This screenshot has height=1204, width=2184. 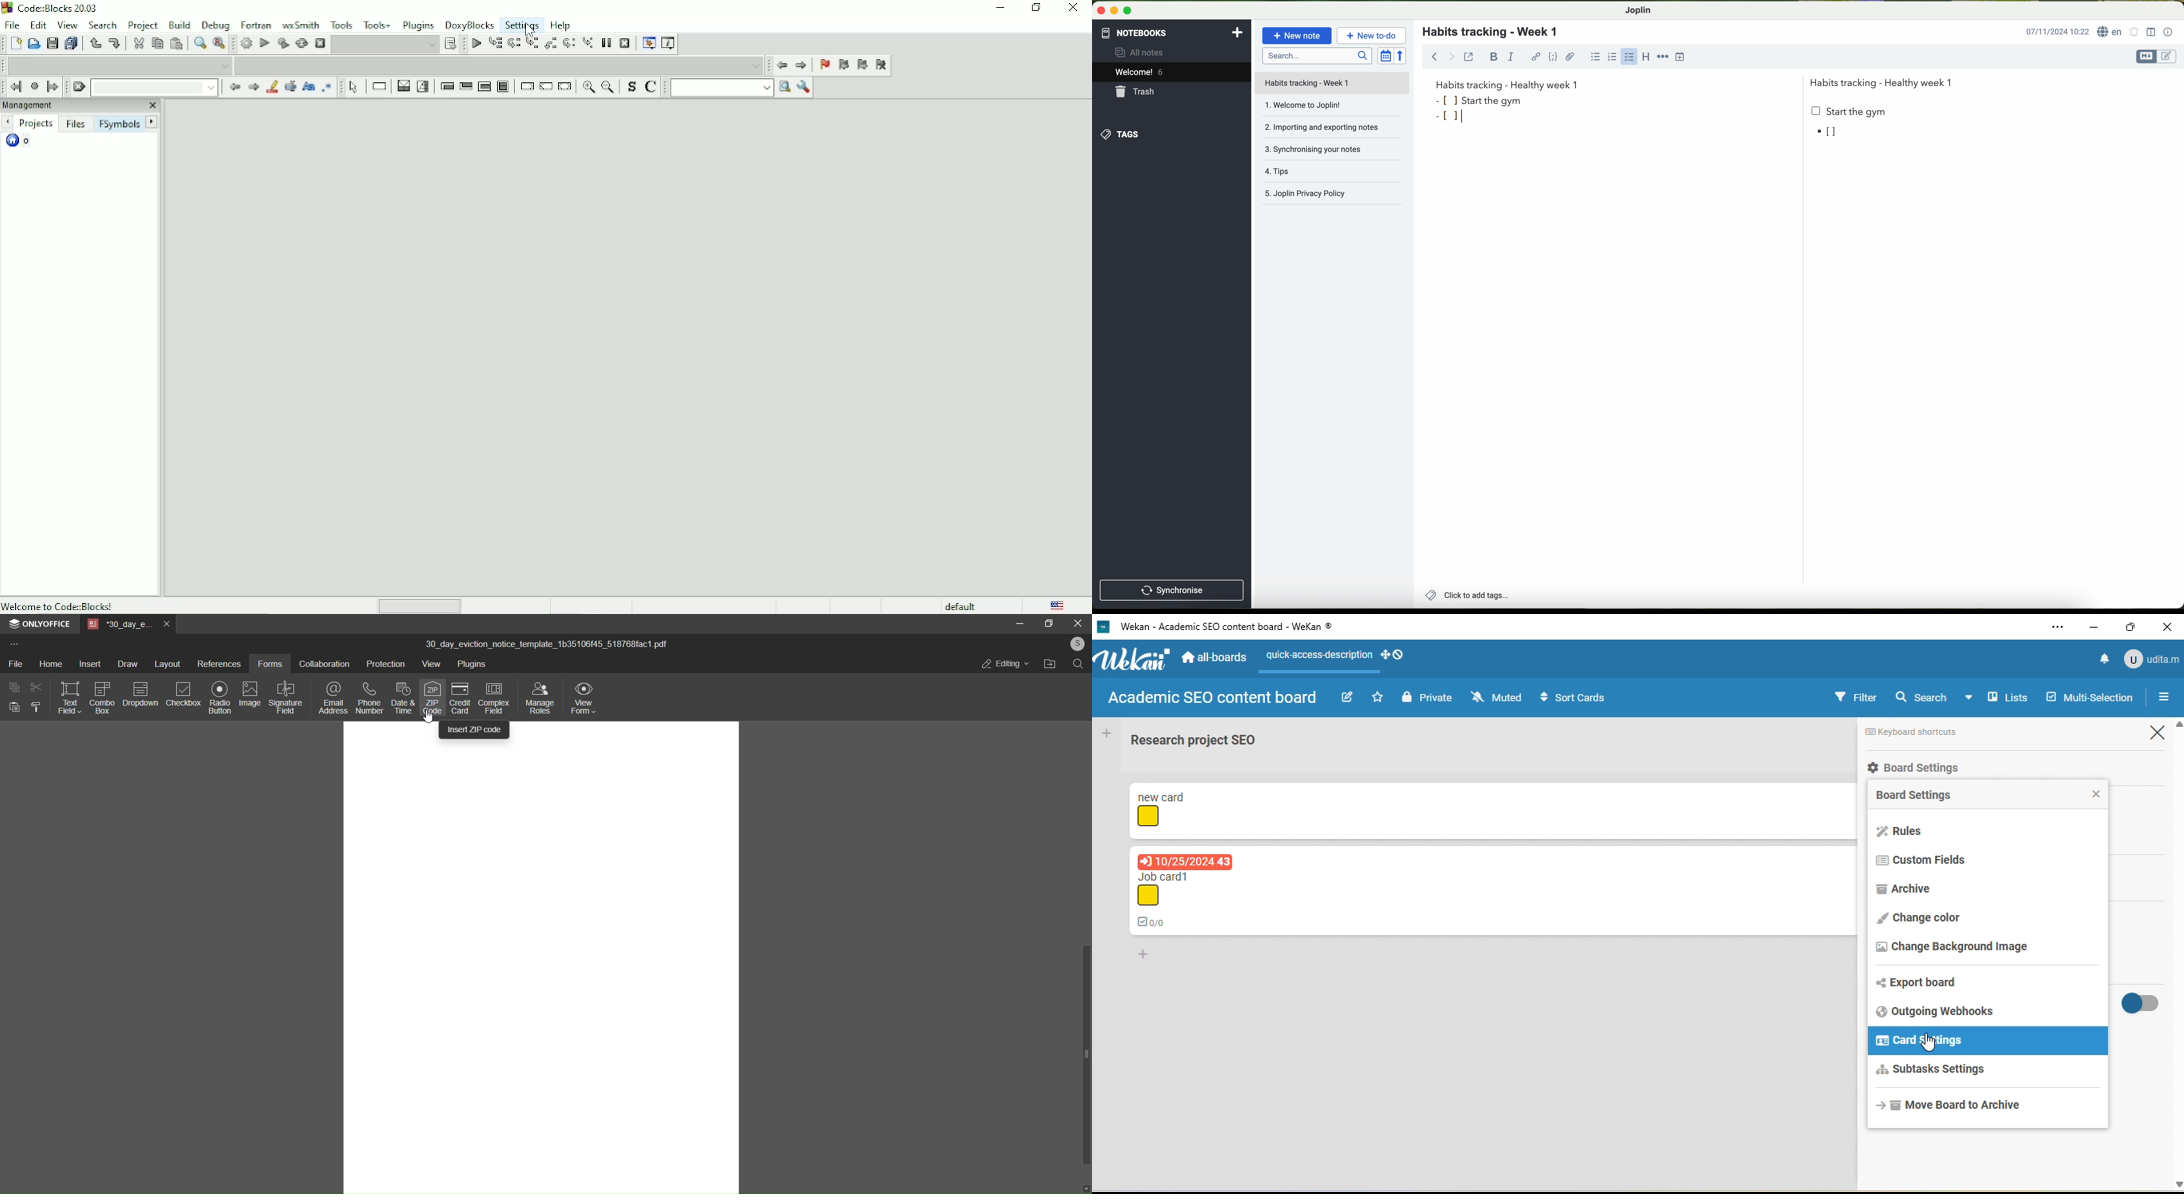 I want to click on maximize, so click(x=1128, y=10).